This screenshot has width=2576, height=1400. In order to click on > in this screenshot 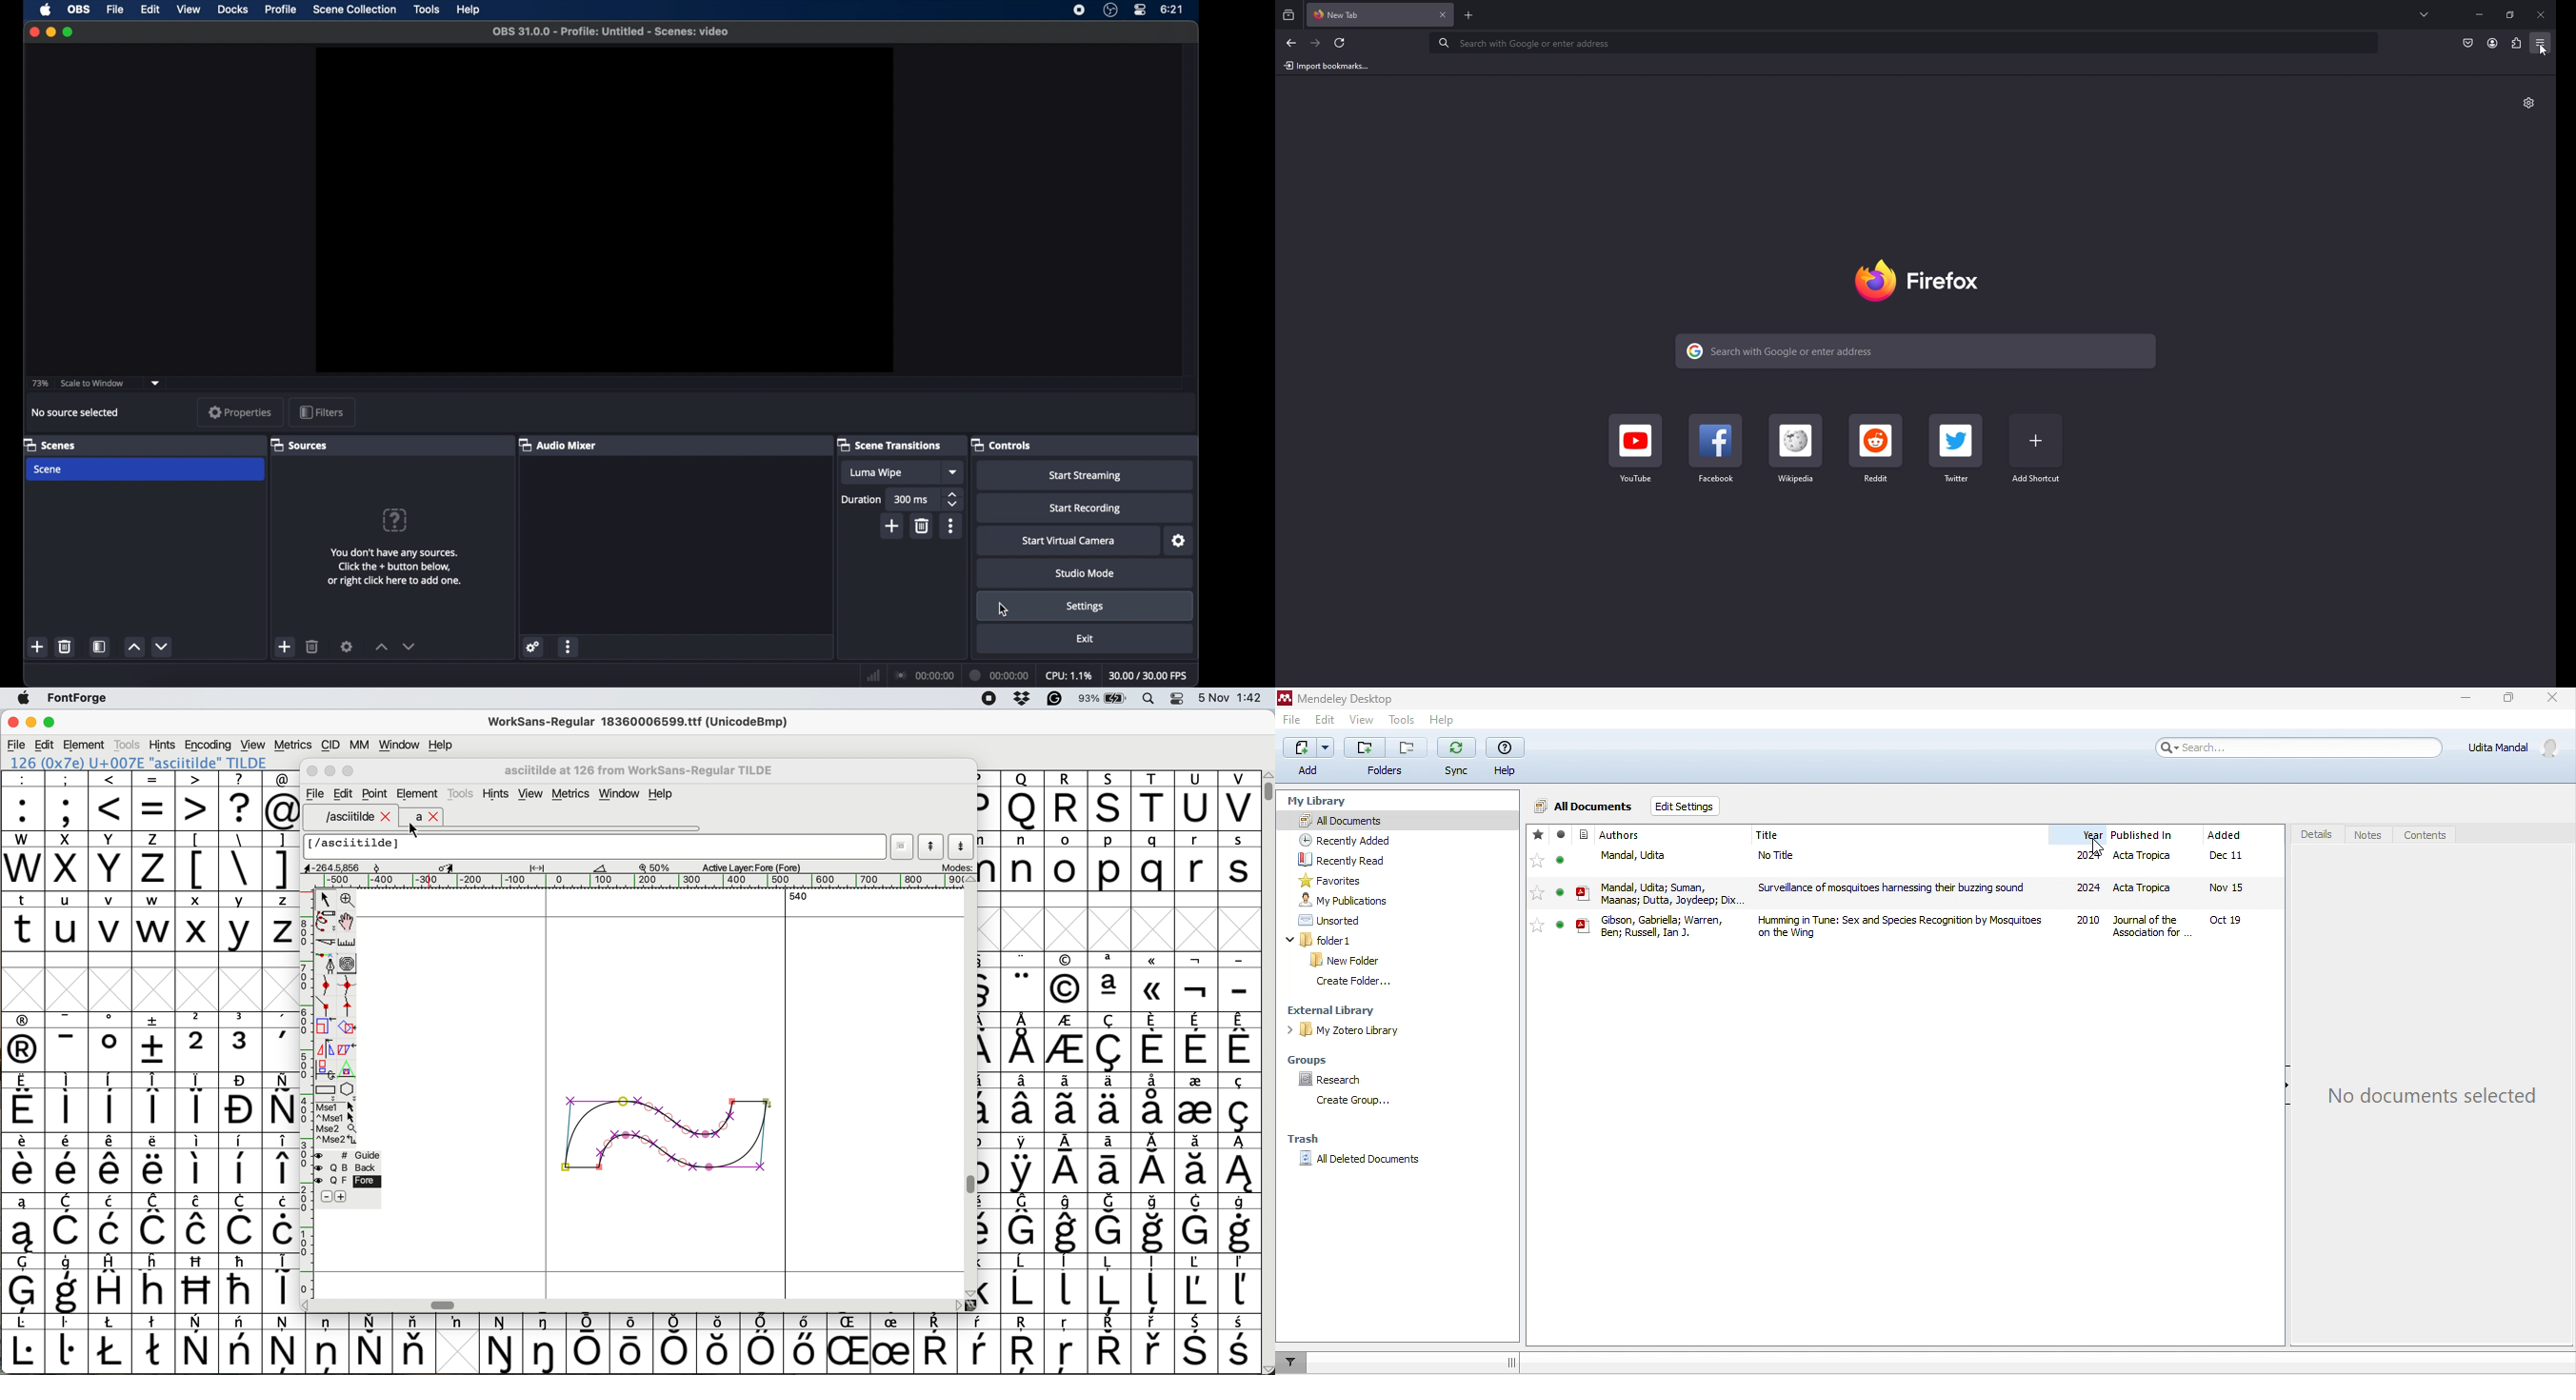, I will do `click(197, 801)`.